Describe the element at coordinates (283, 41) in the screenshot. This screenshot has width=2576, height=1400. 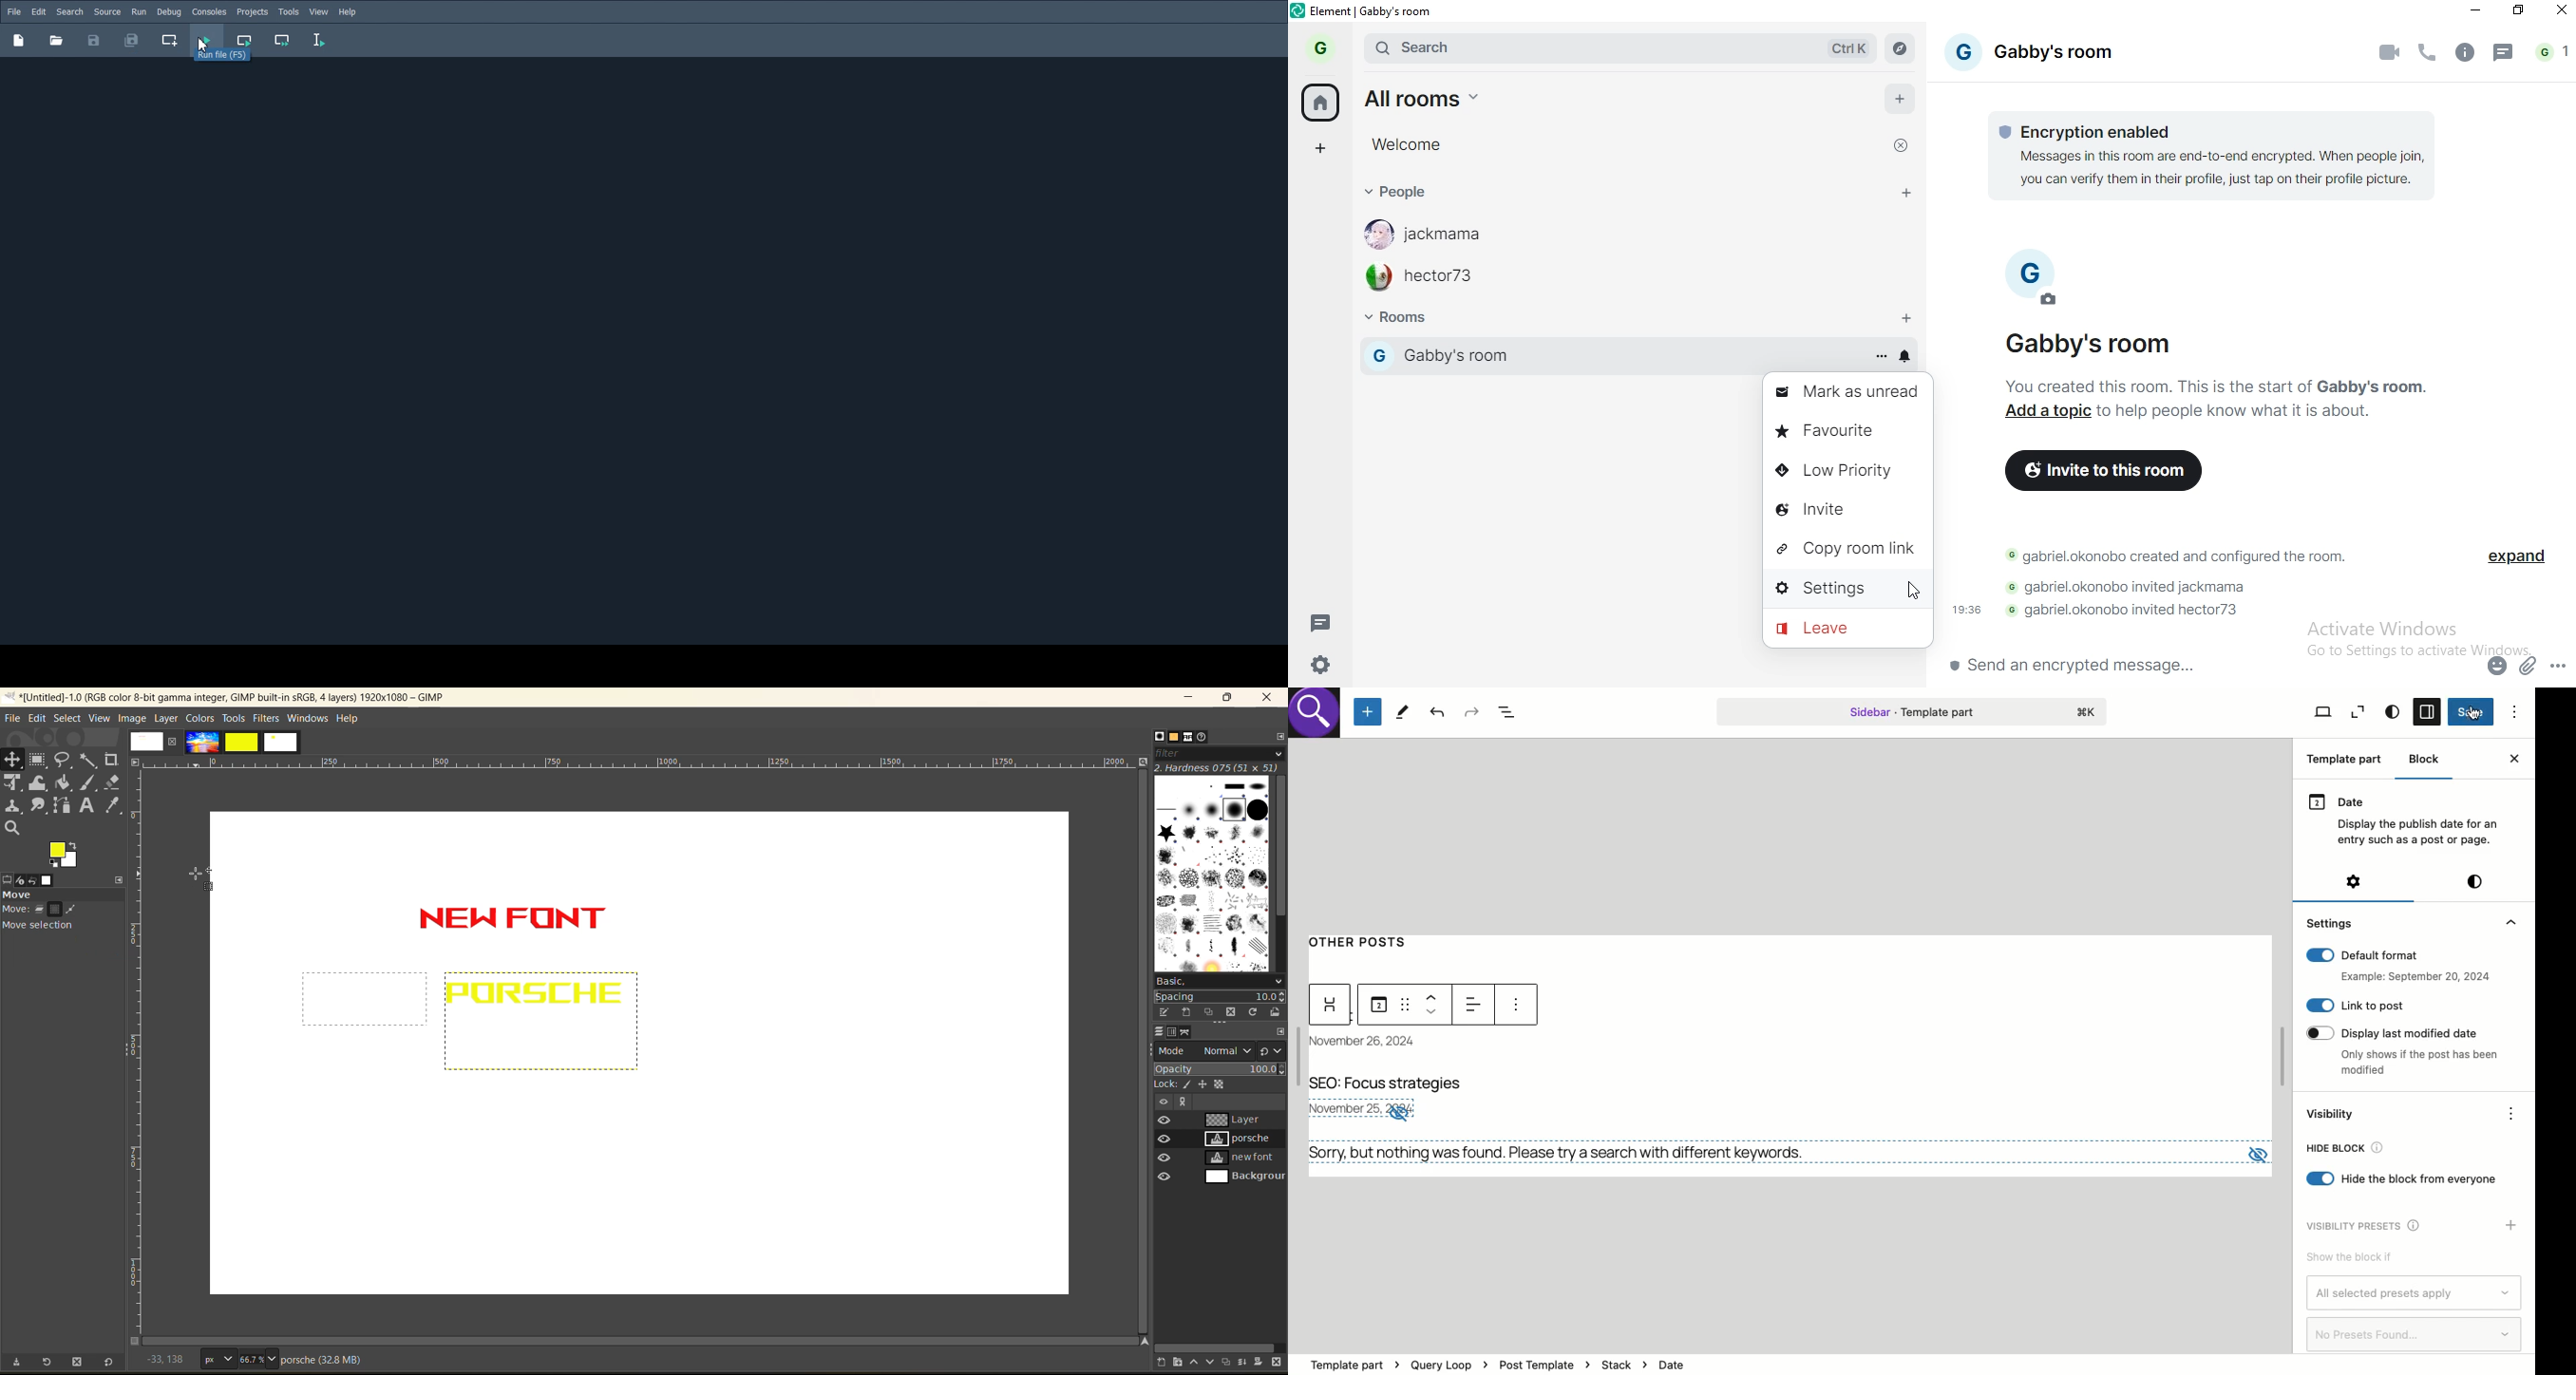
I see `Run Current cell and go to next cell` at that location.